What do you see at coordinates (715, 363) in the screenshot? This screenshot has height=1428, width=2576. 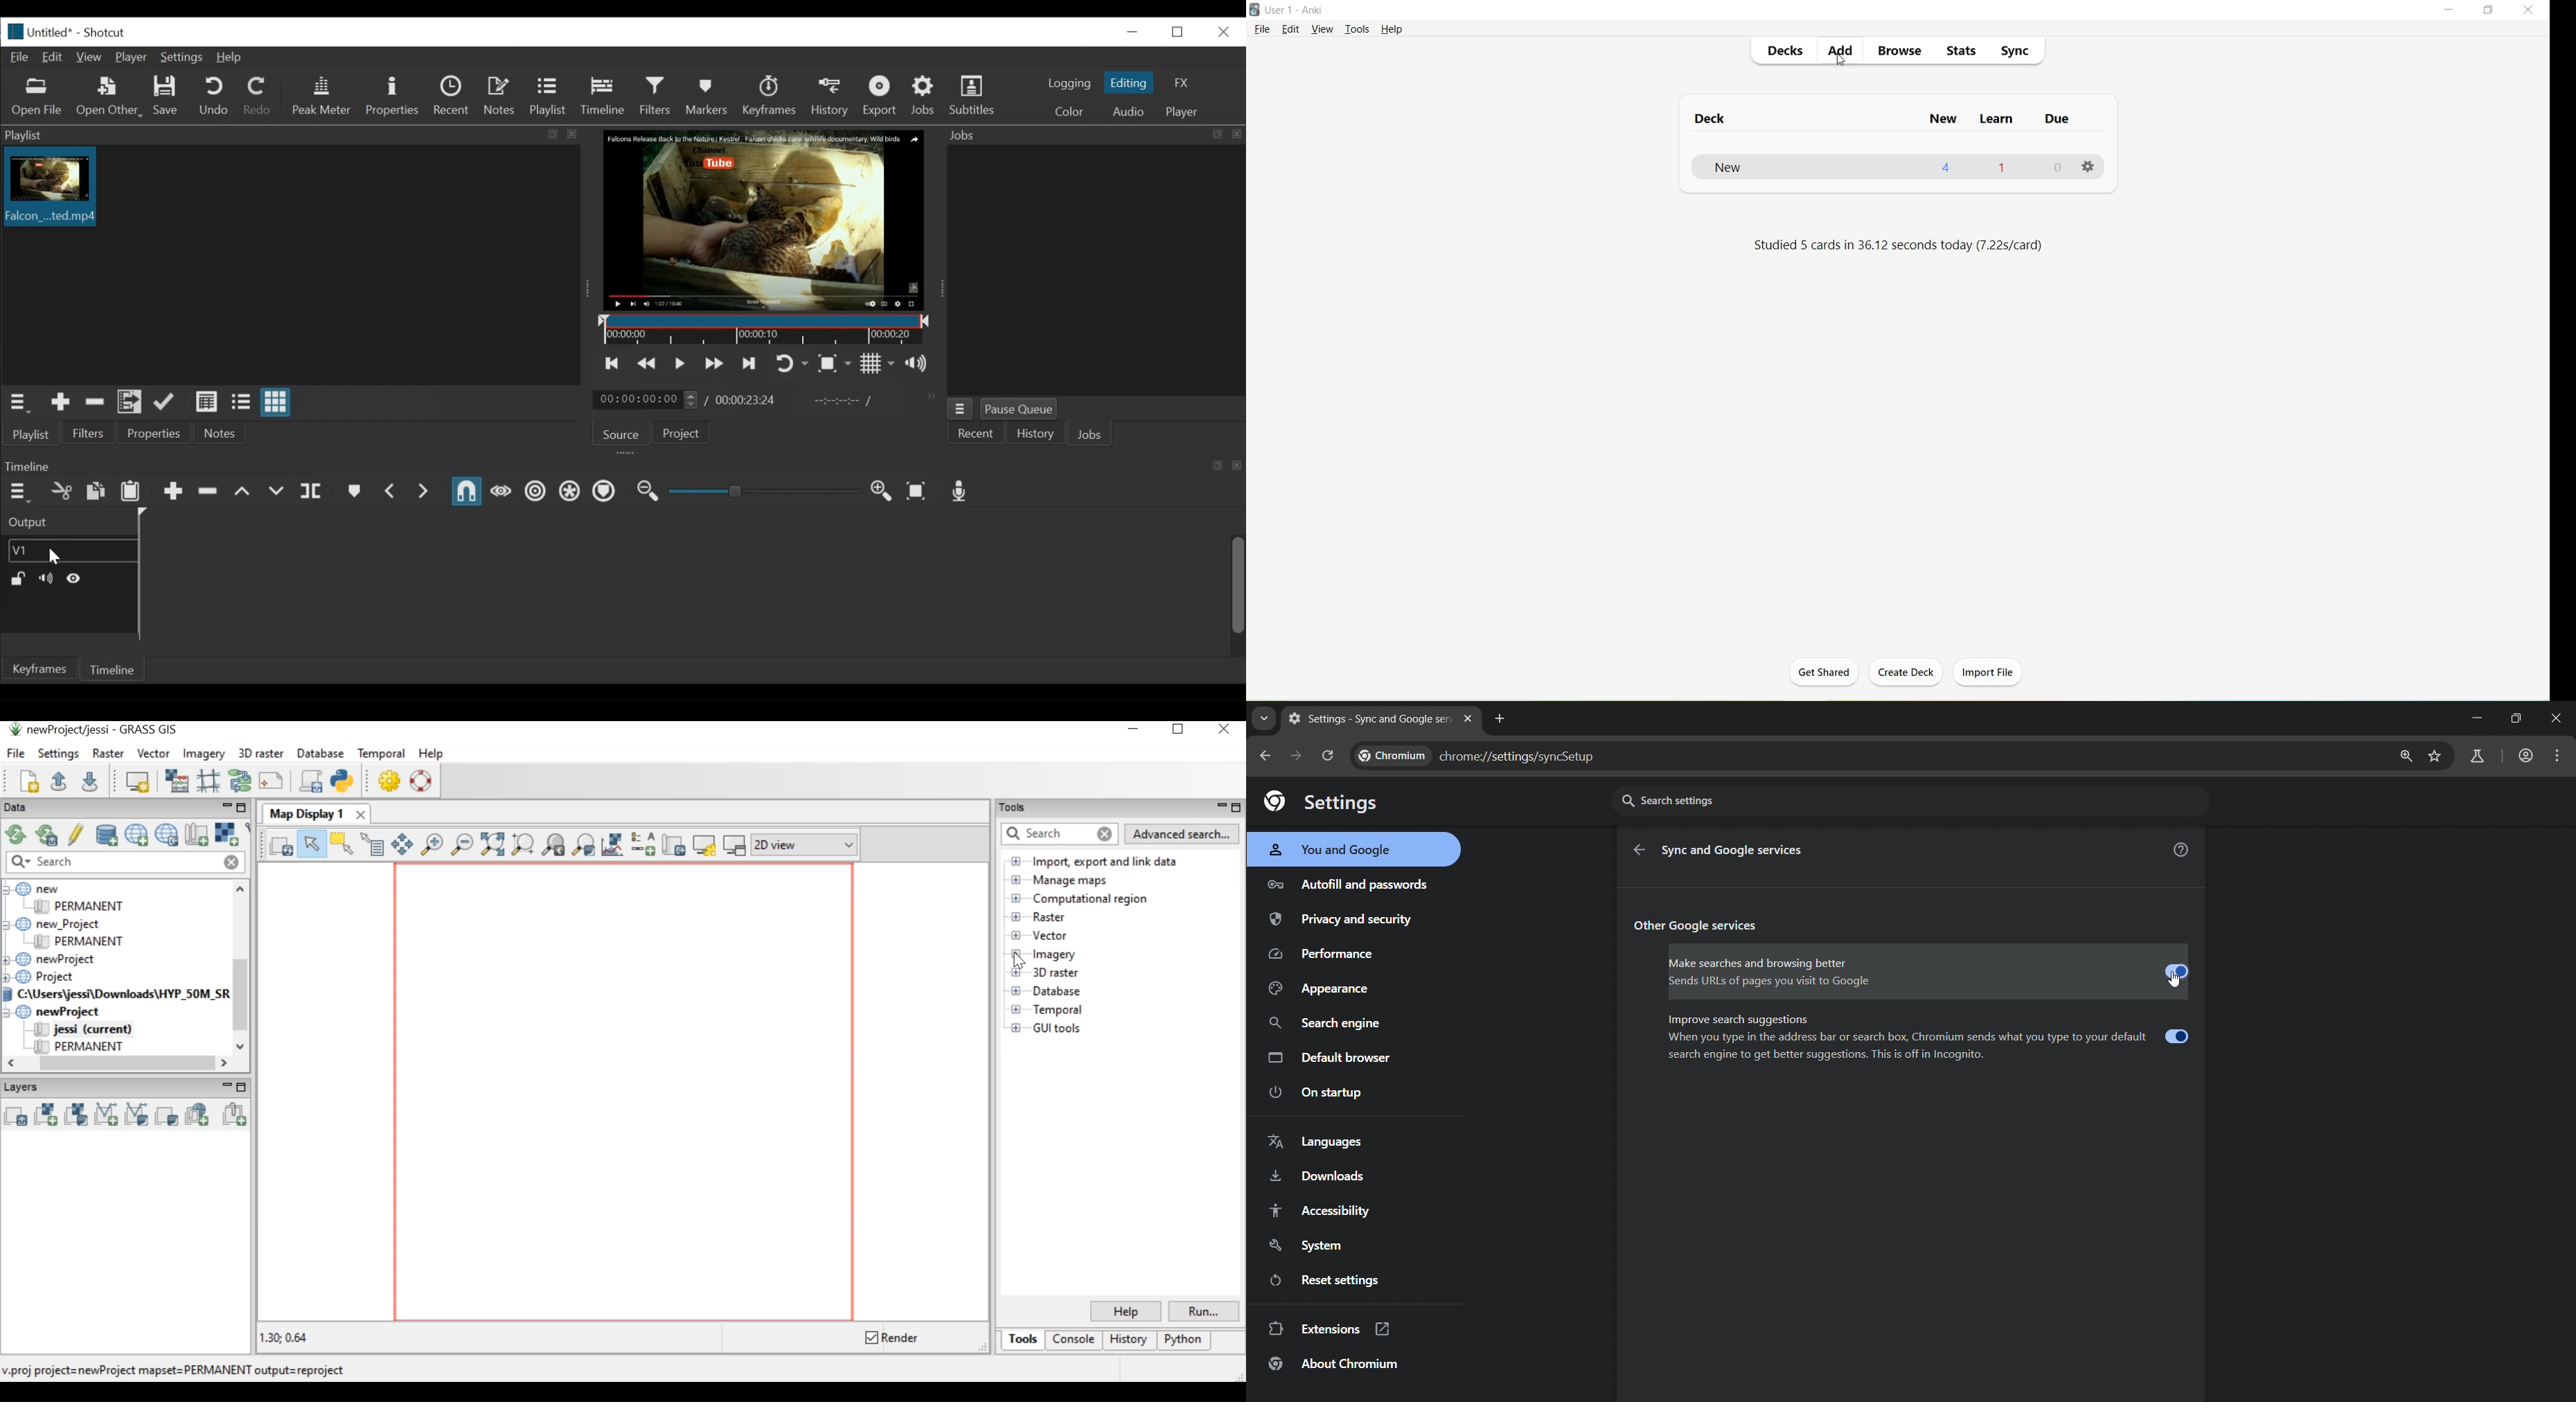 I see `Skip to the next point` at bounding box center [715, 363].